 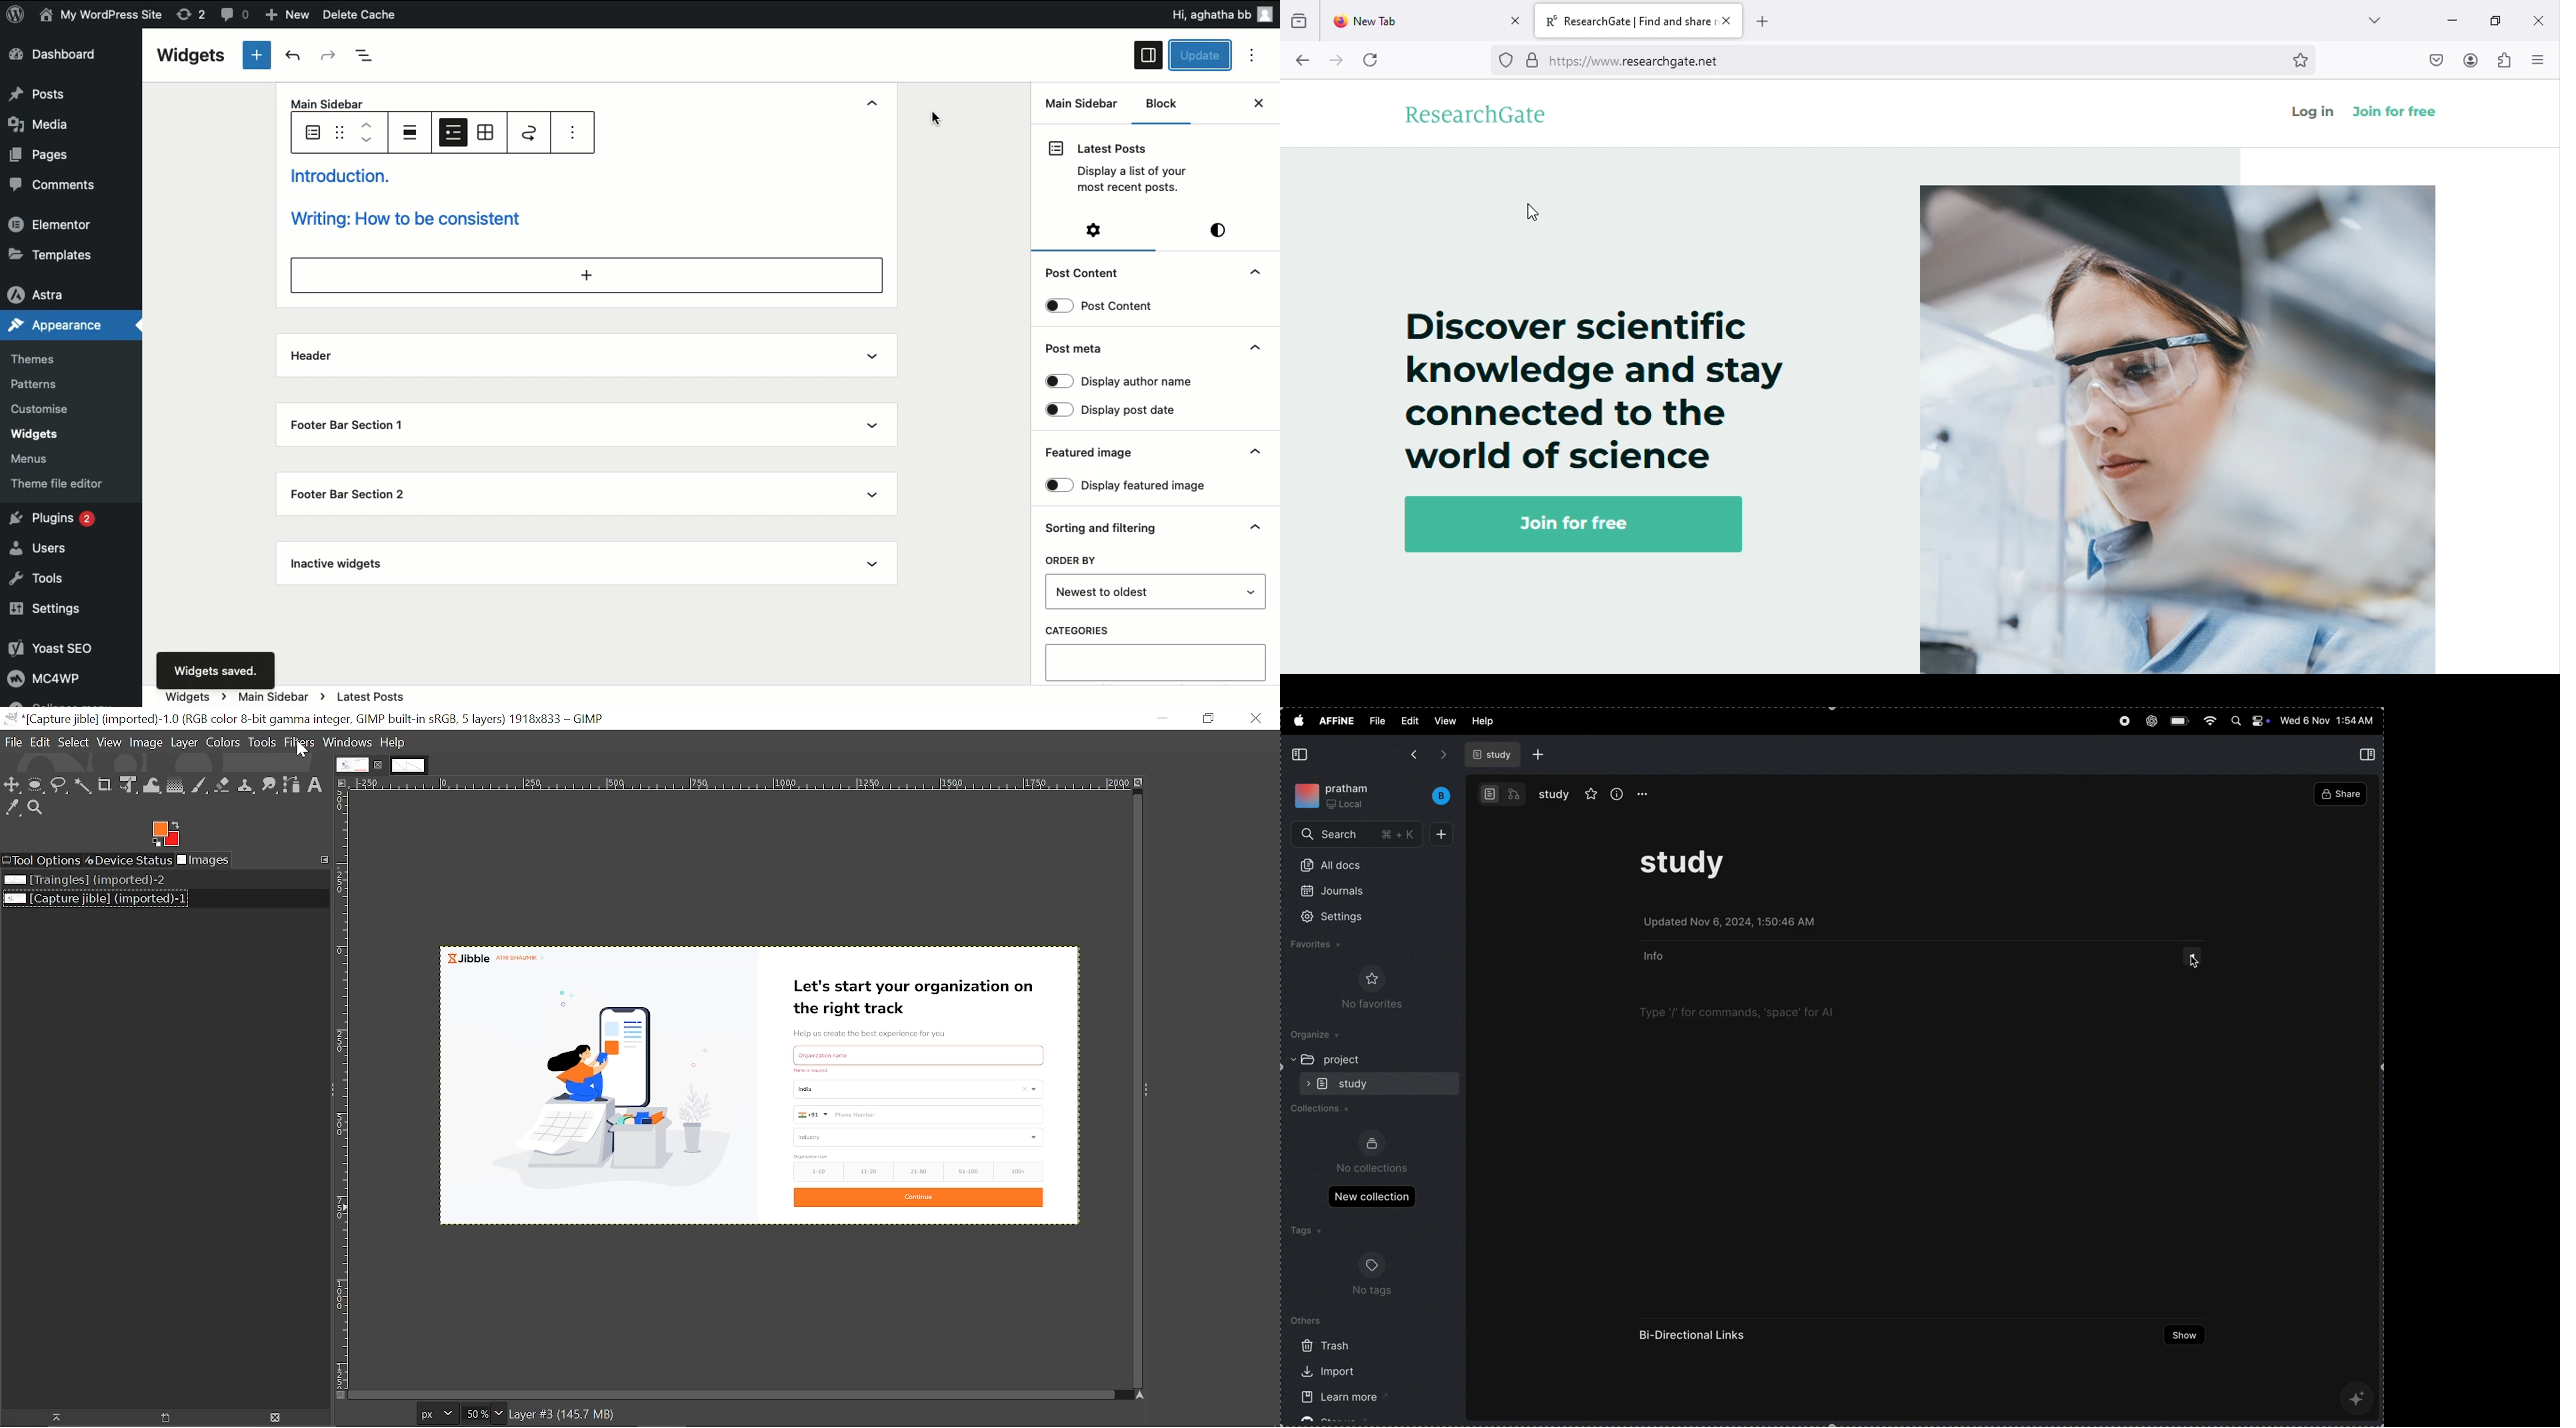 What do you see at coordinates (1100, 231) in the screenshot?
I see `Settings` at bounding box center [1100, 231].